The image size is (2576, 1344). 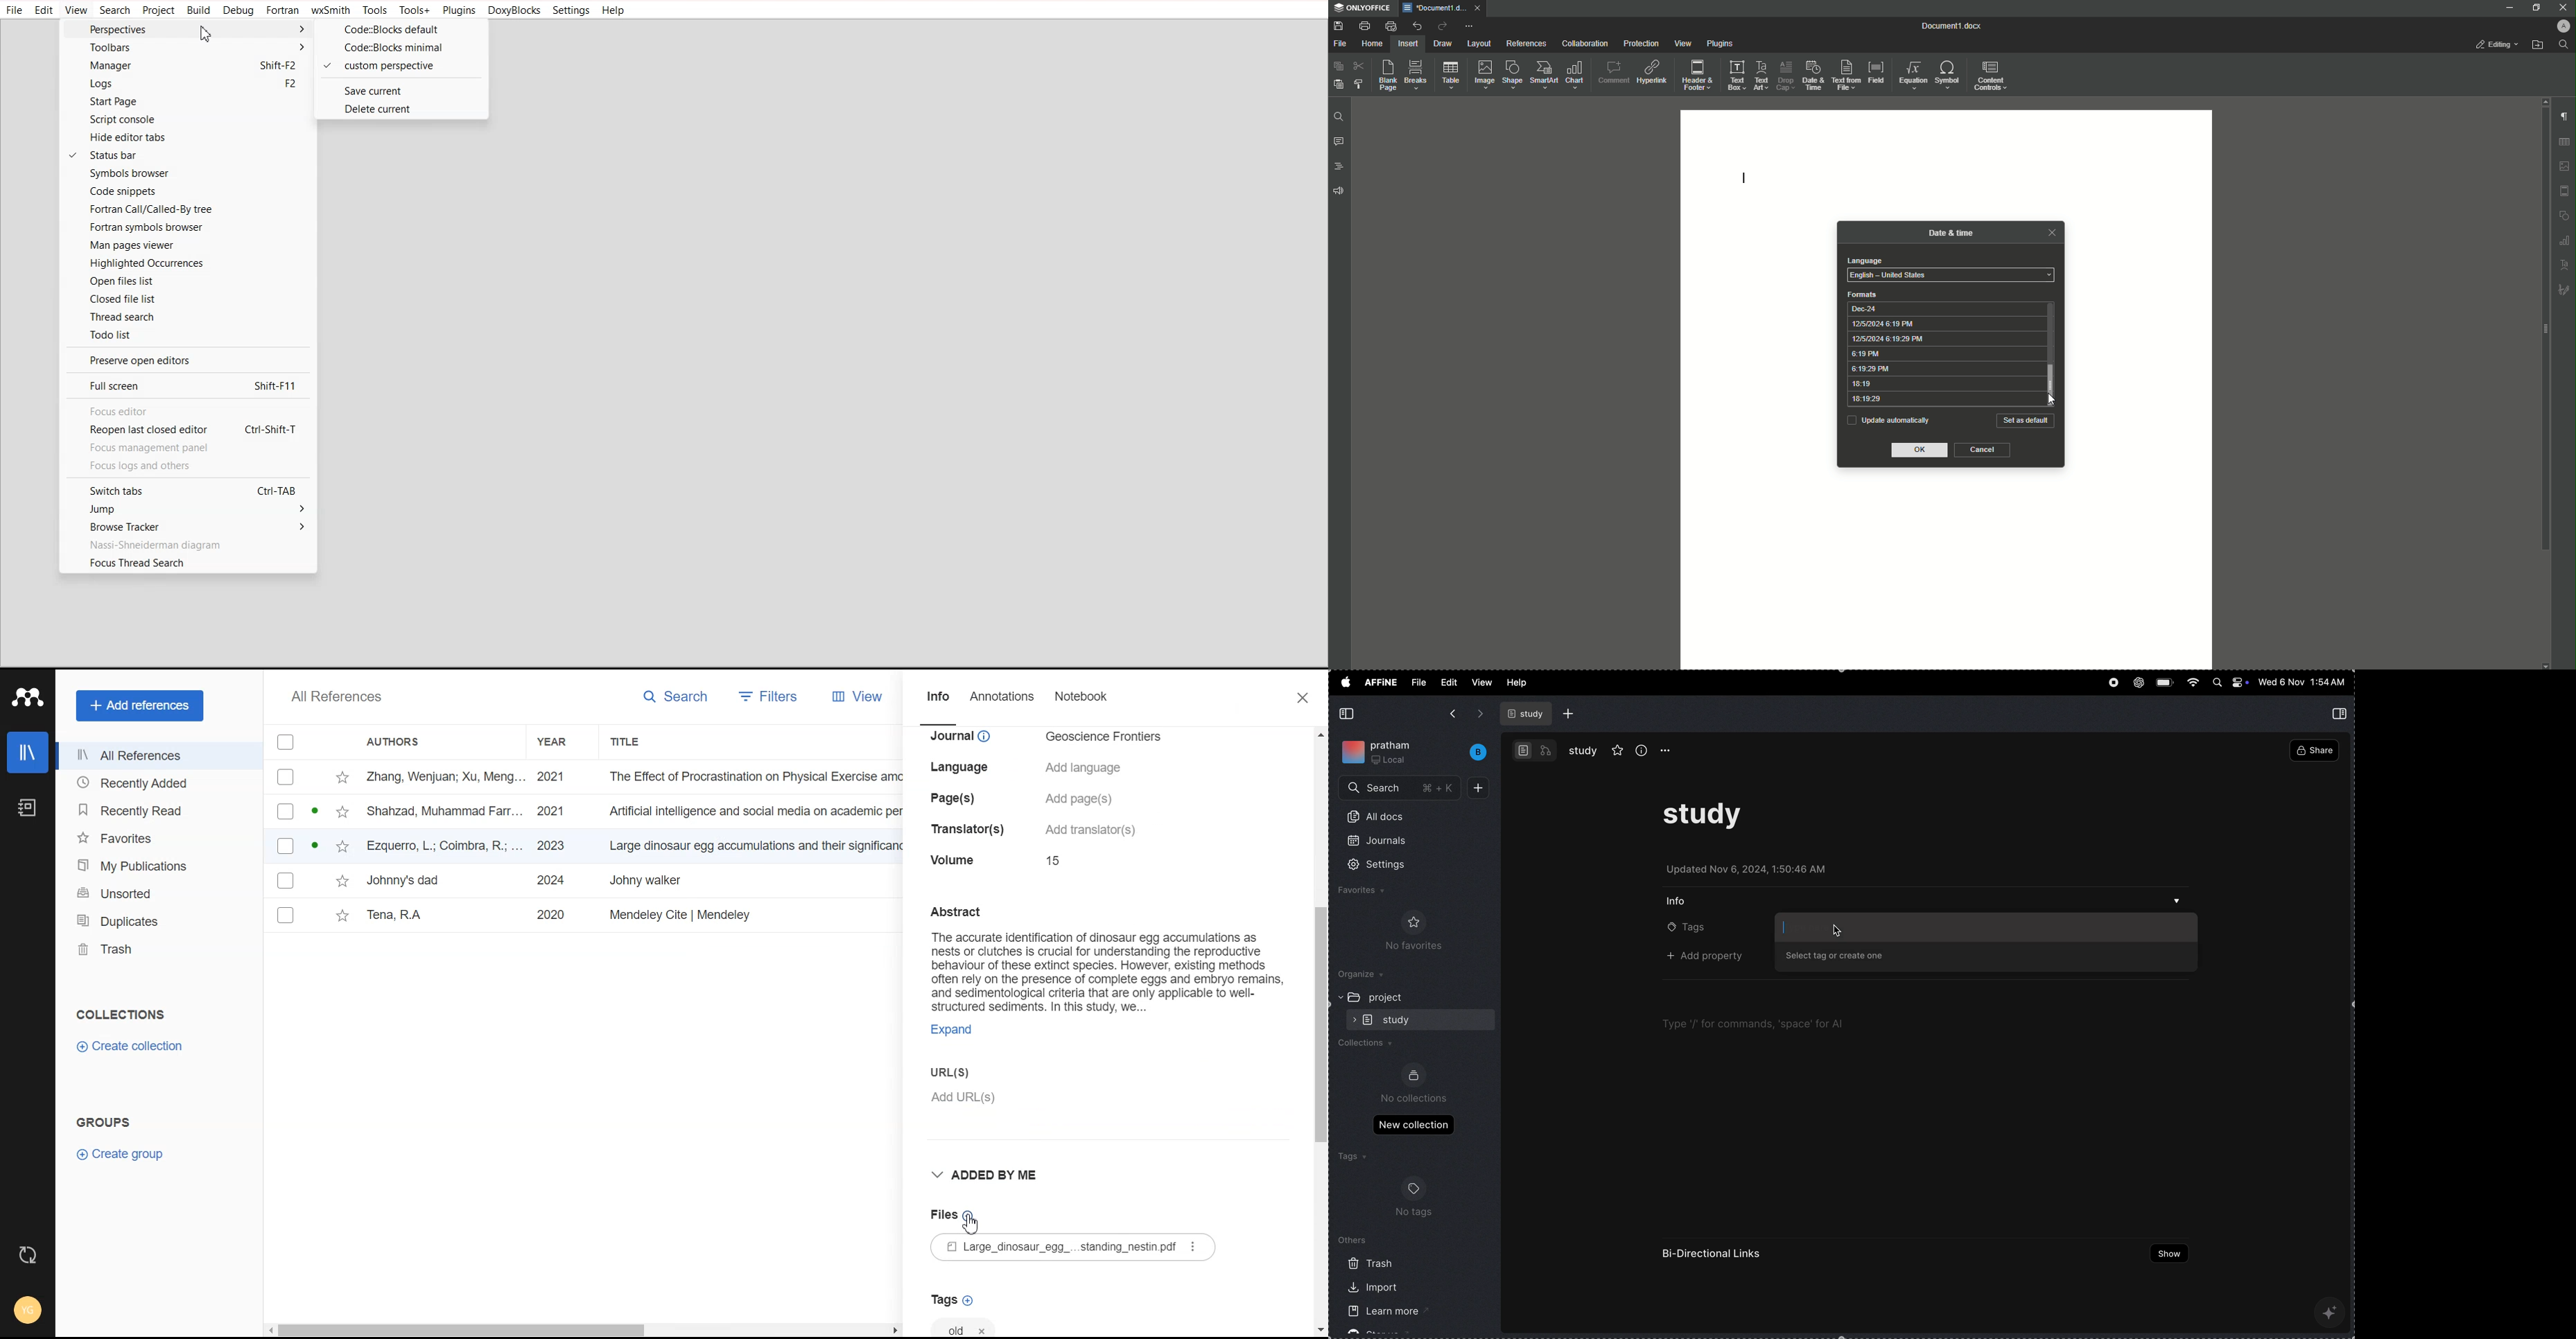 What do you see at coordinates (184, 66) in the screenshot?
I see `Manager` at bounding box center [184, 66].